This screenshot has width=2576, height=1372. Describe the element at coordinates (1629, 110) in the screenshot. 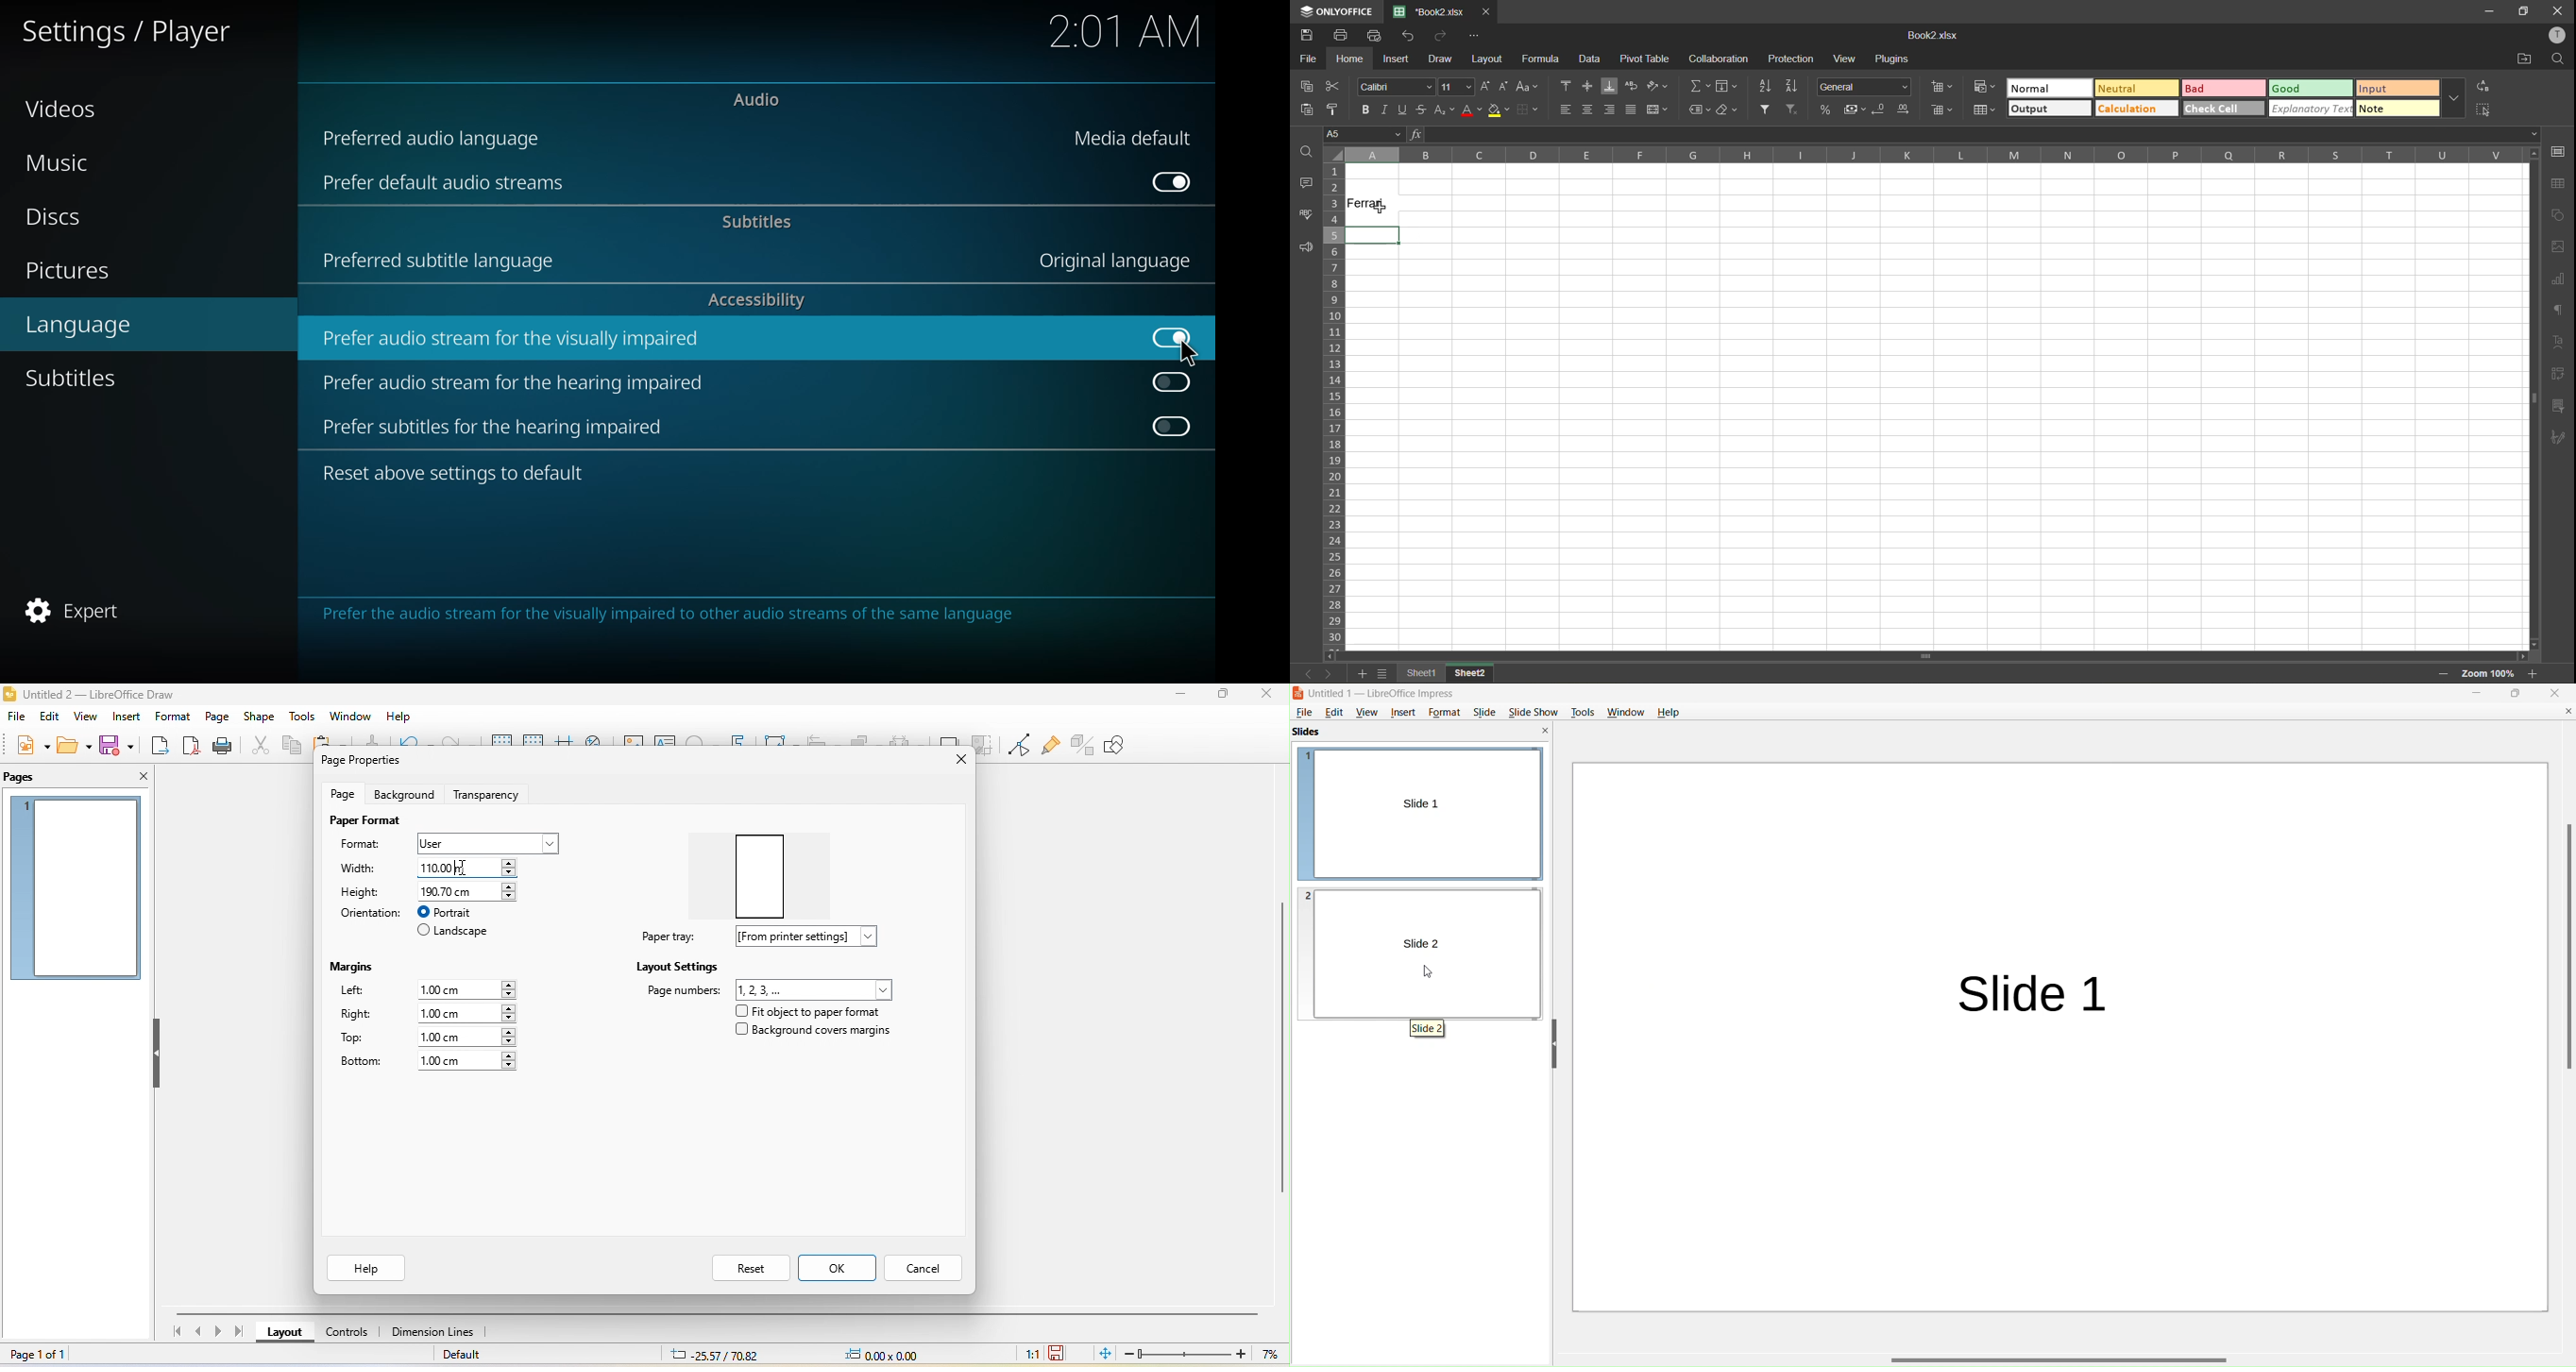

I see `justified` at that location.